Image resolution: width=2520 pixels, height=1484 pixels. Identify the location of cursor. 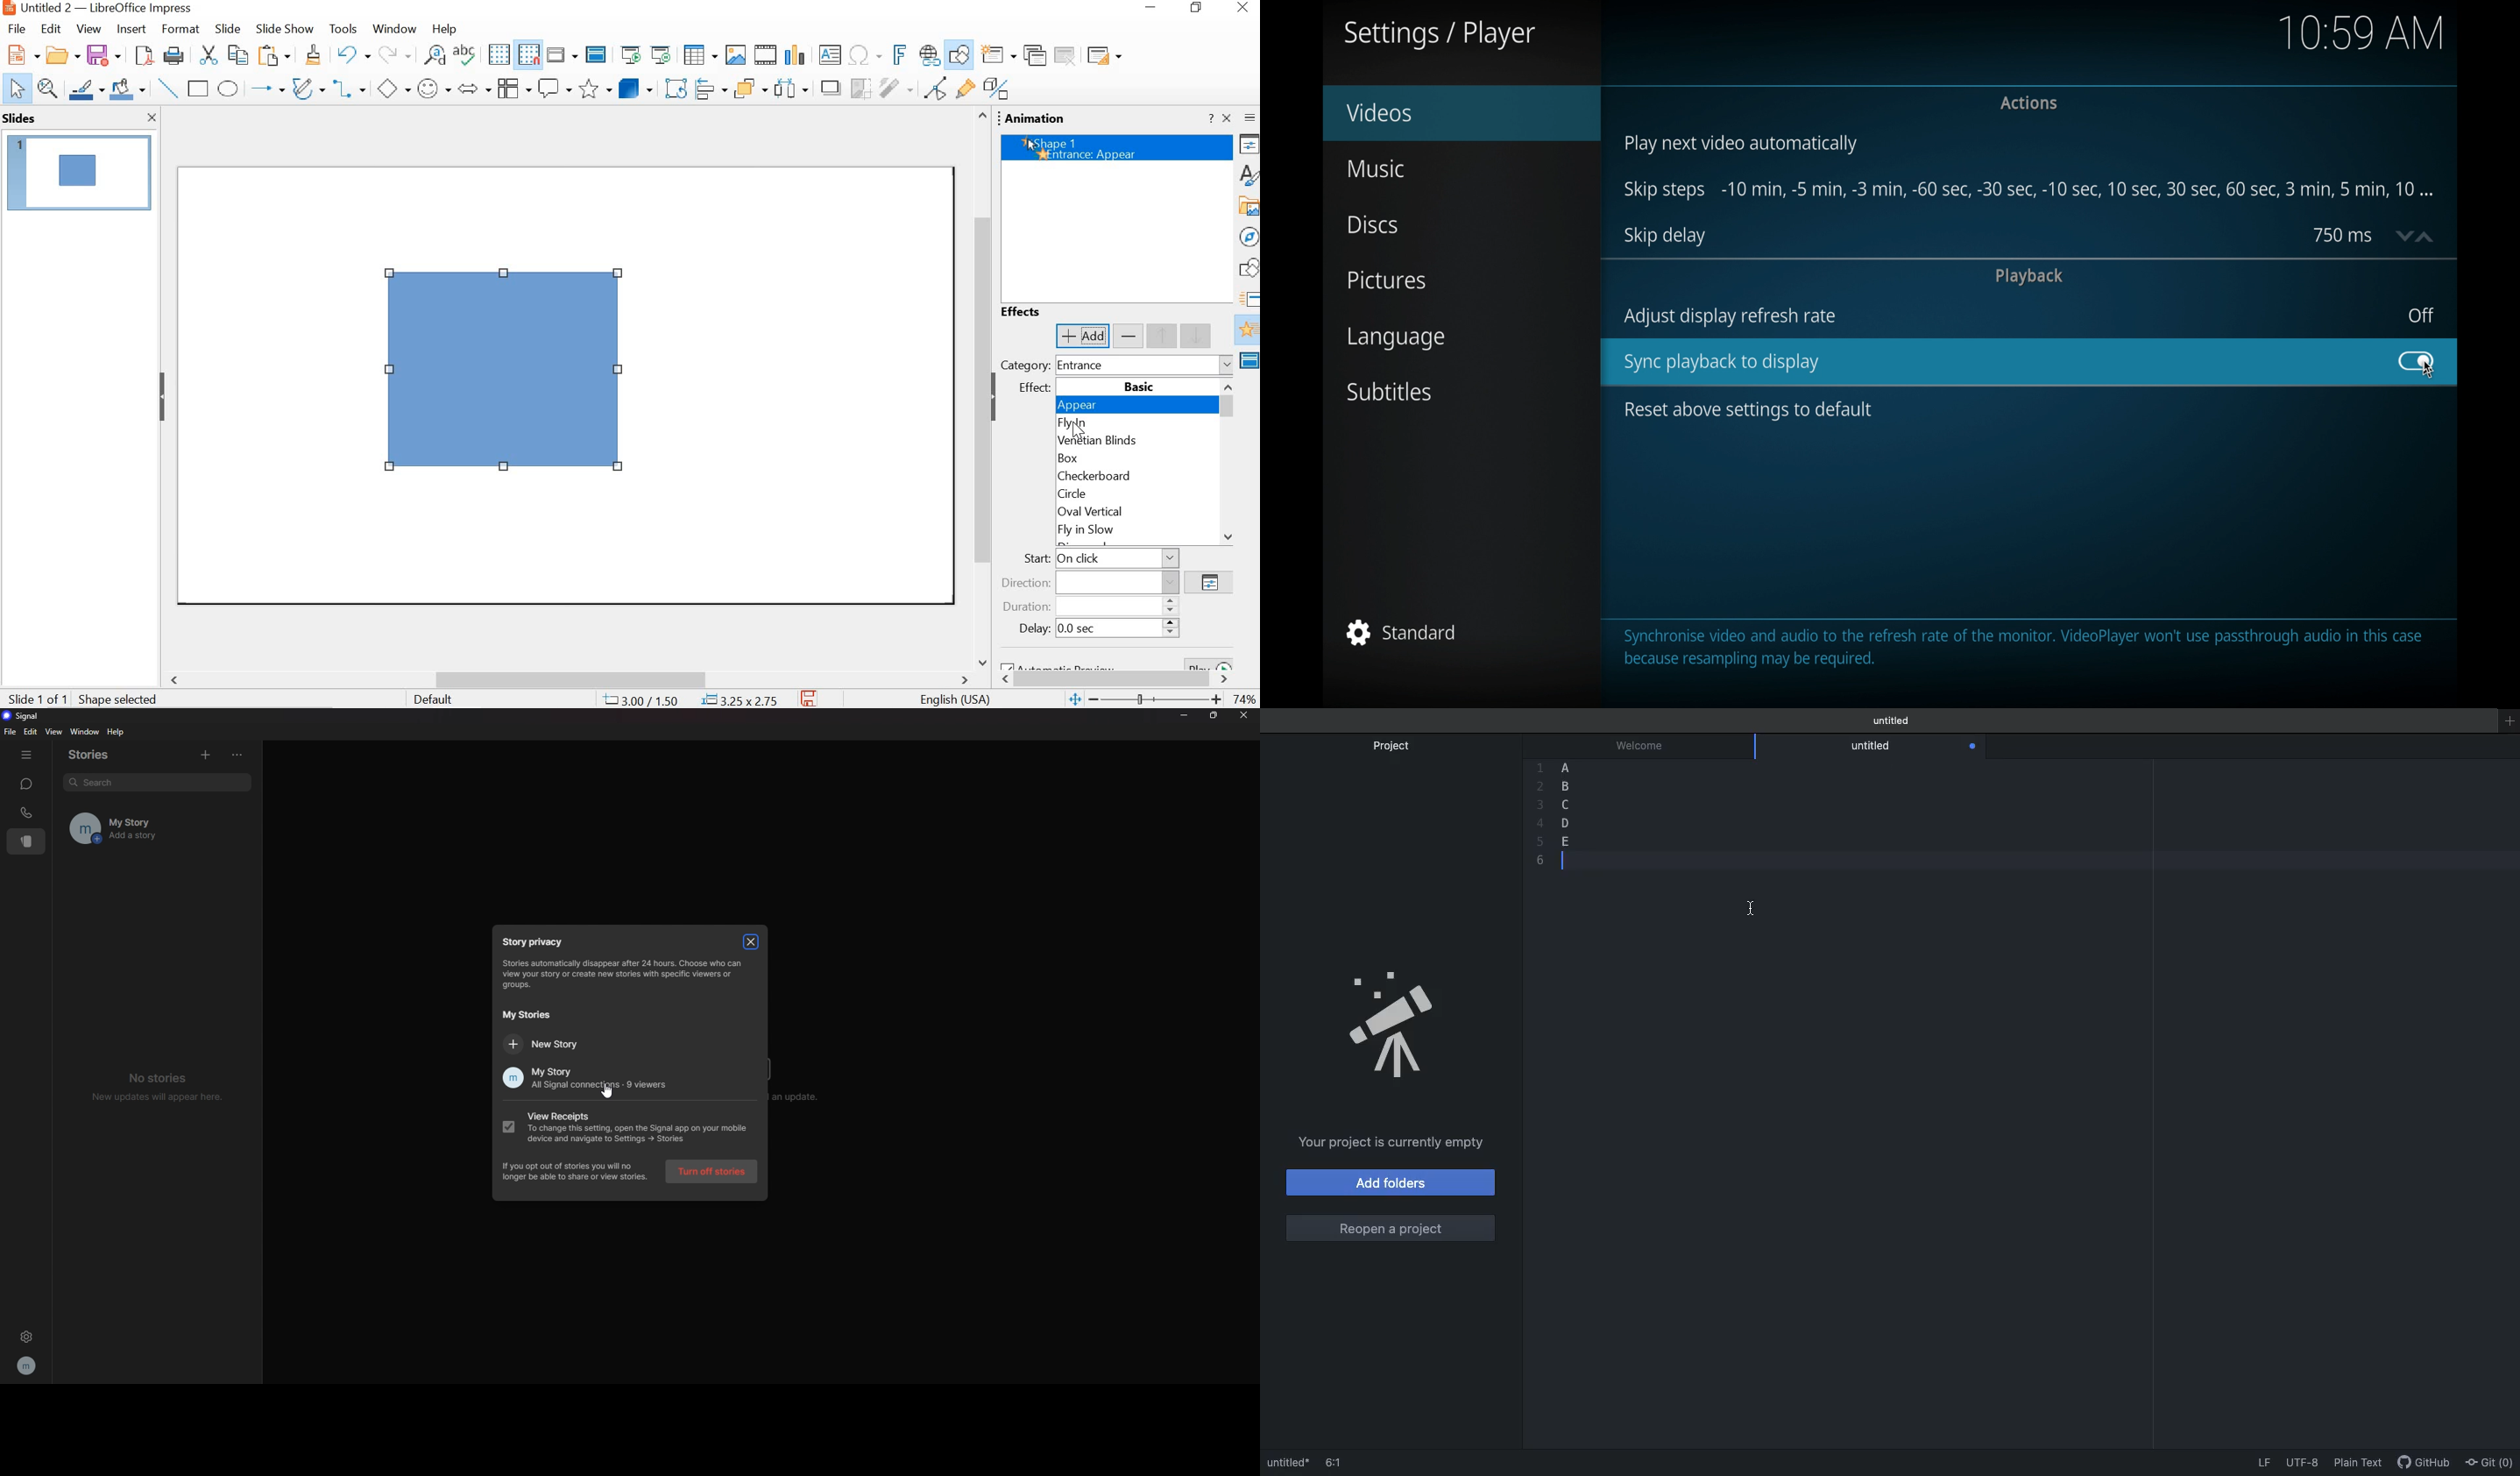
(1750, 905).